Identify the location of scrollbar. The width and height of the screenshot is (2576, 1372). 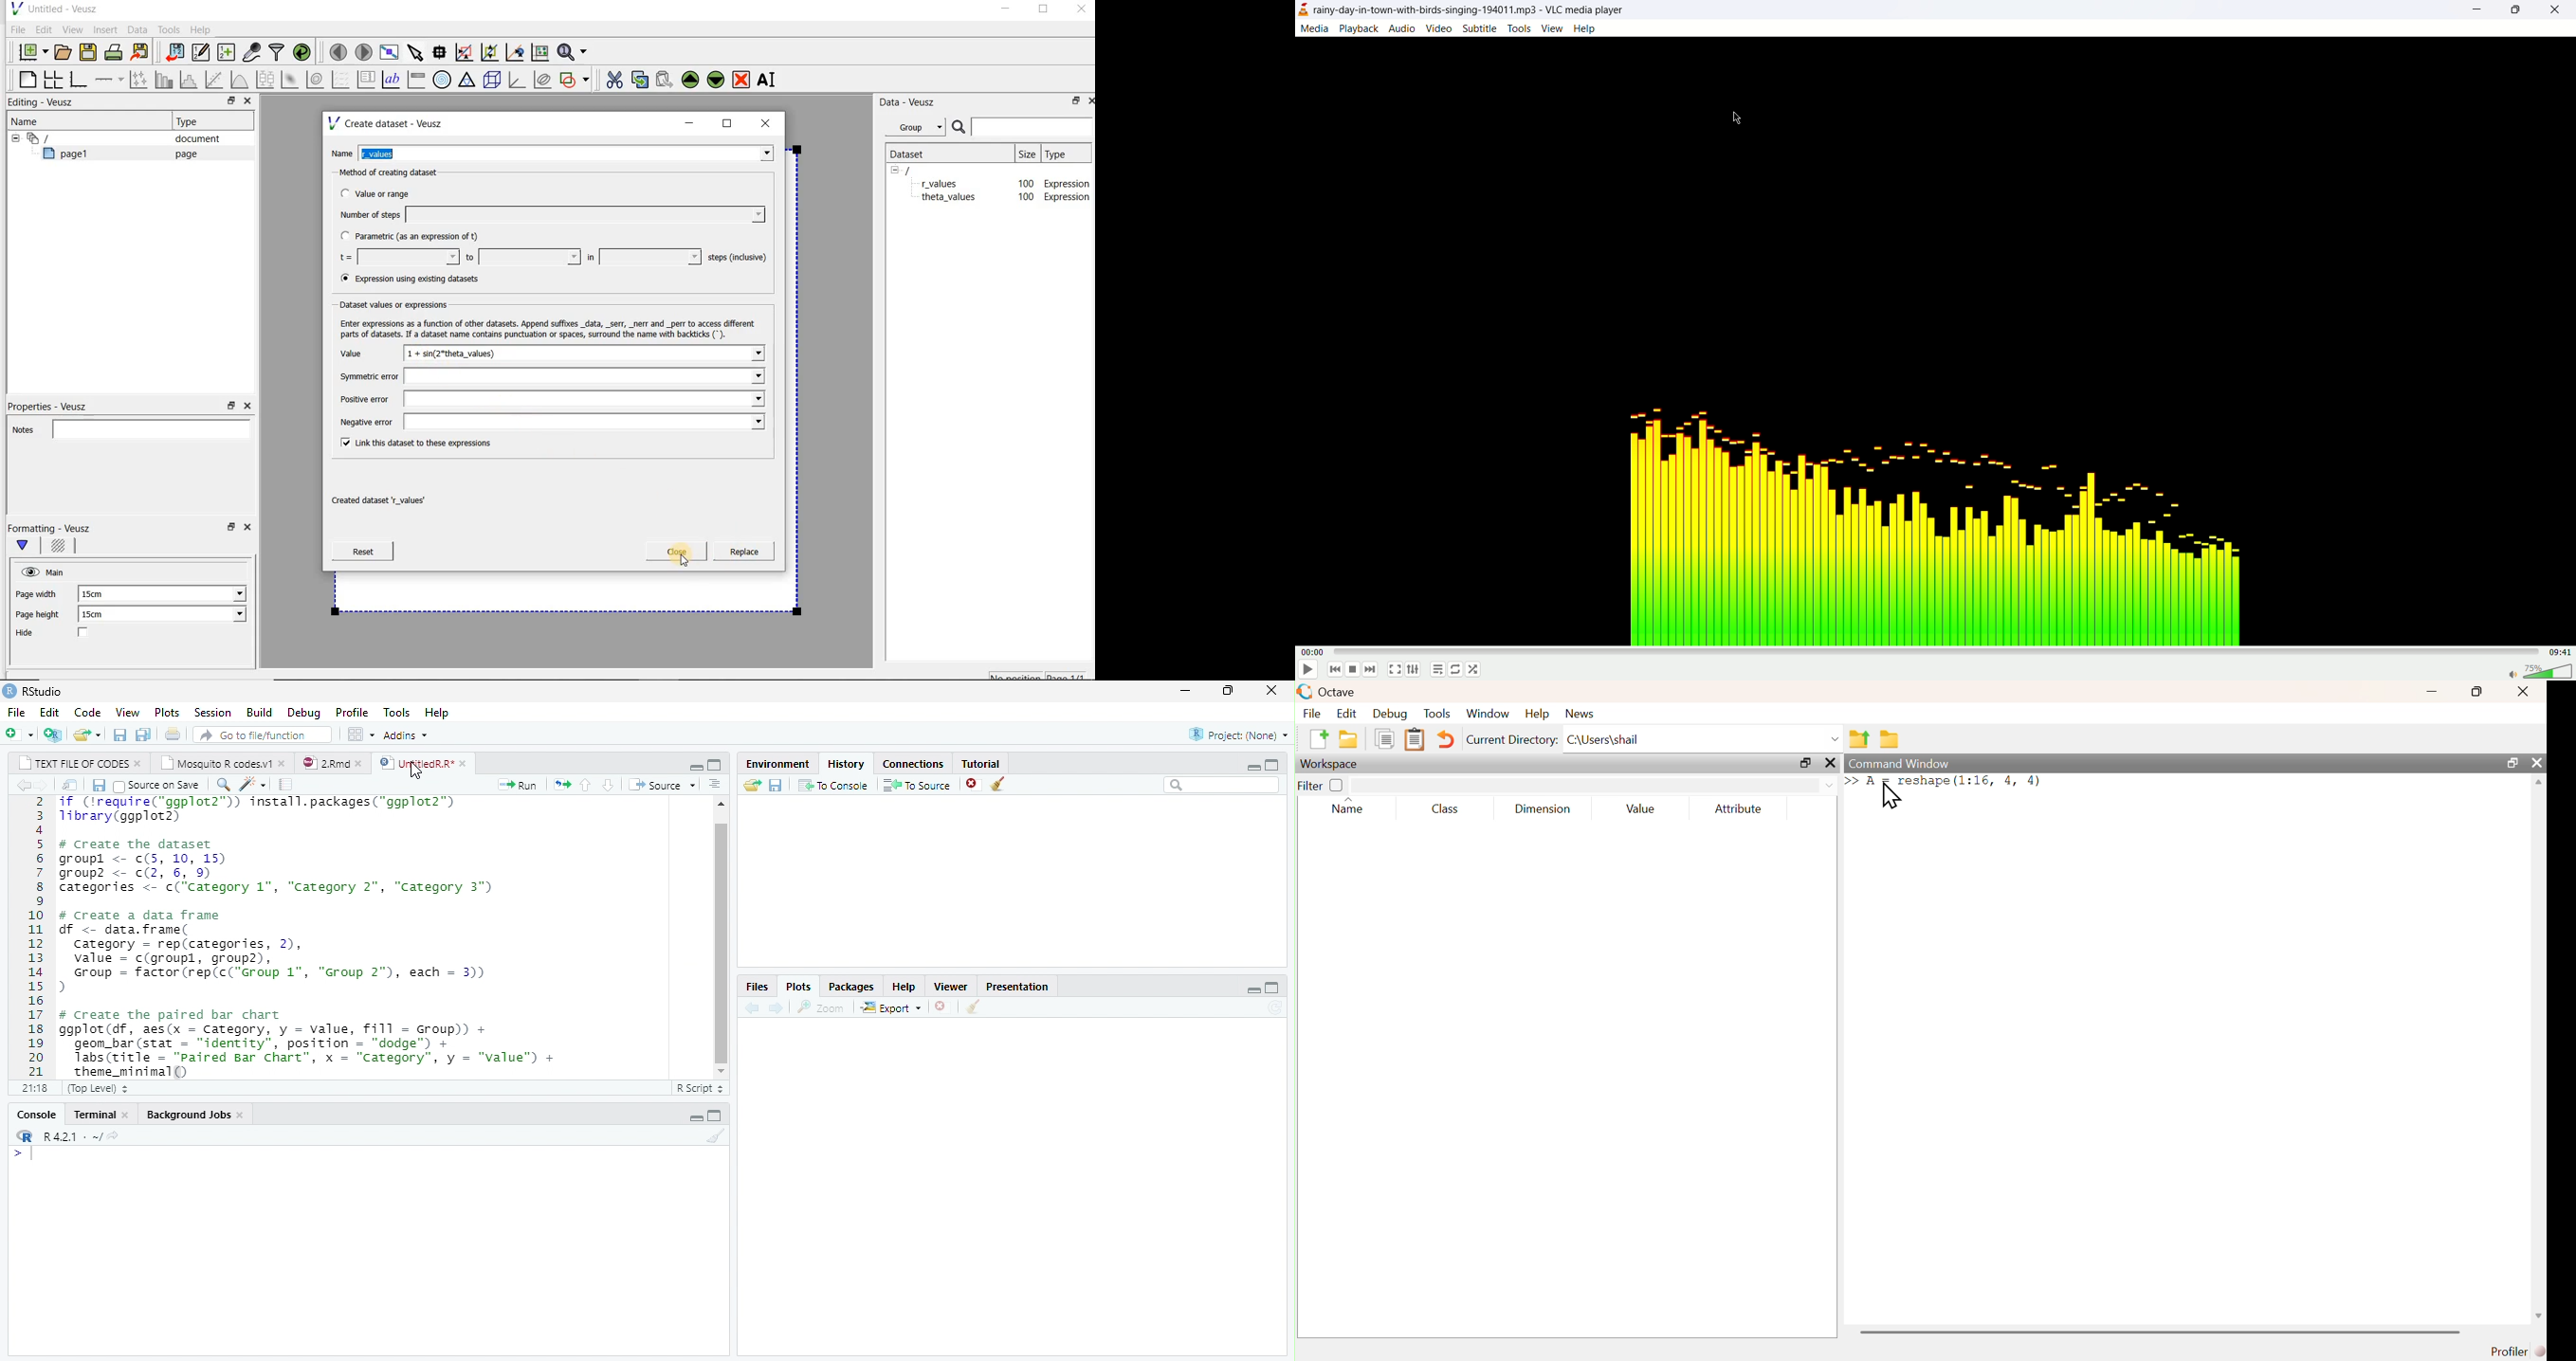
(2540, 1054).